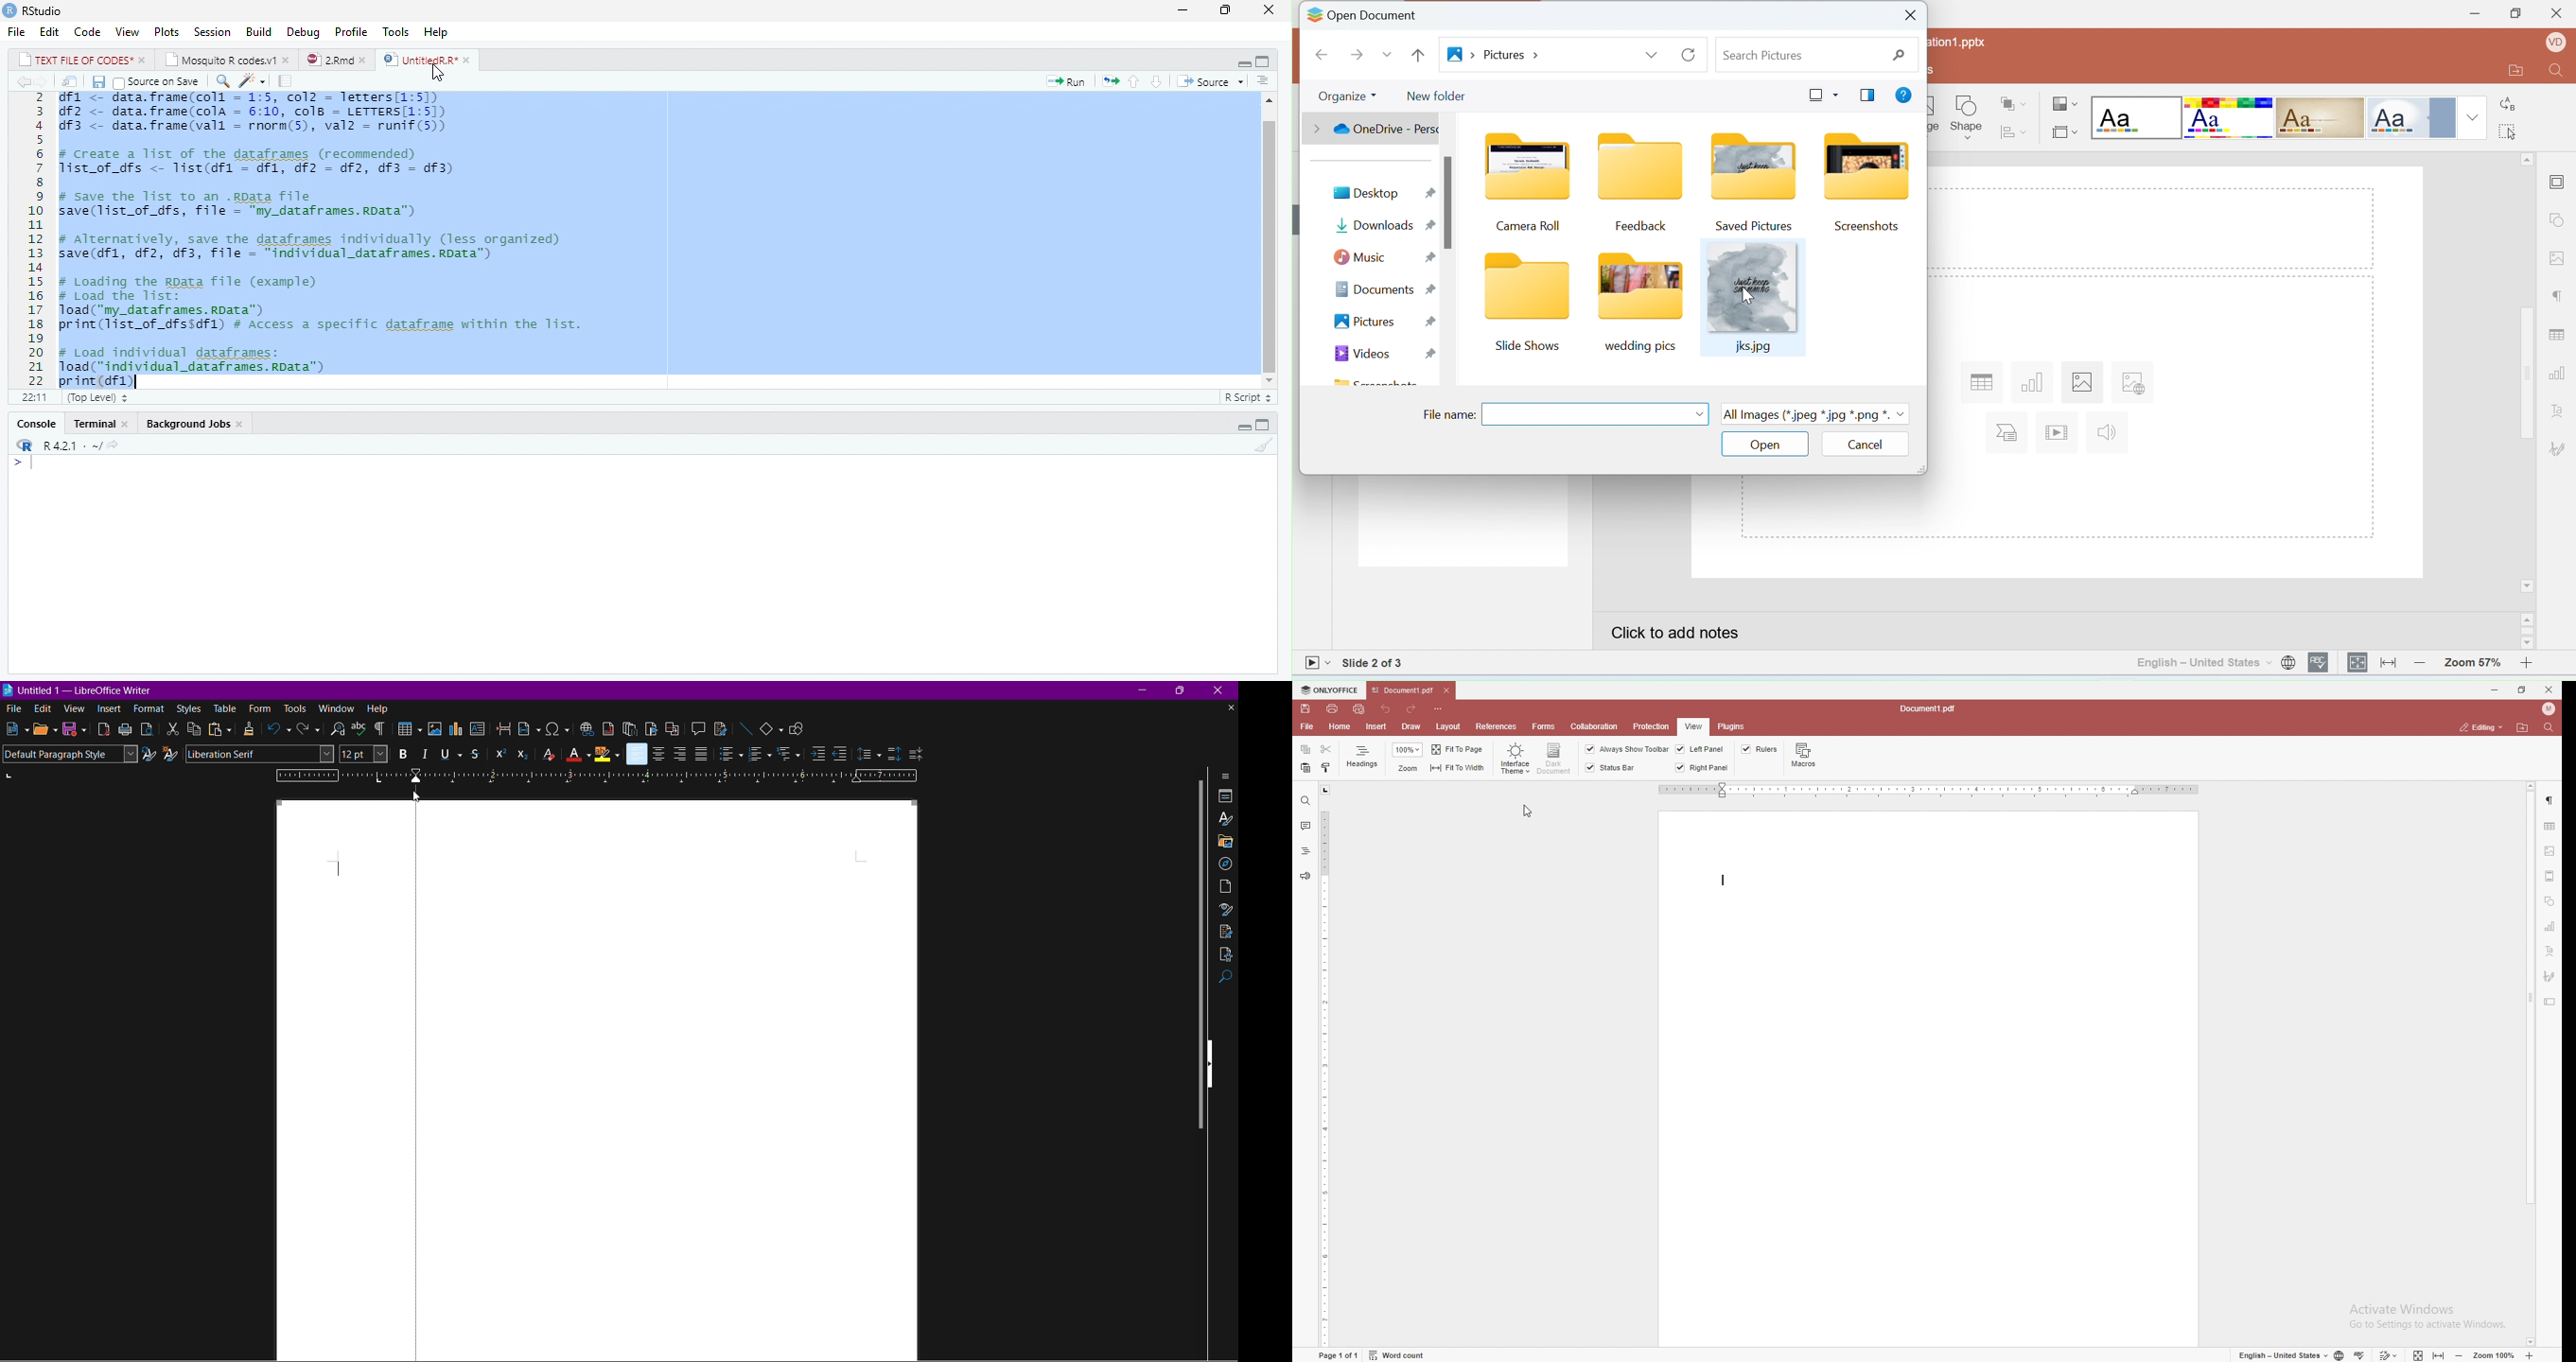 This screenshot has height=1372, width=2576. Describe the element at coordinates (304, 31) in the screenshot. I see `Debug` at that location.